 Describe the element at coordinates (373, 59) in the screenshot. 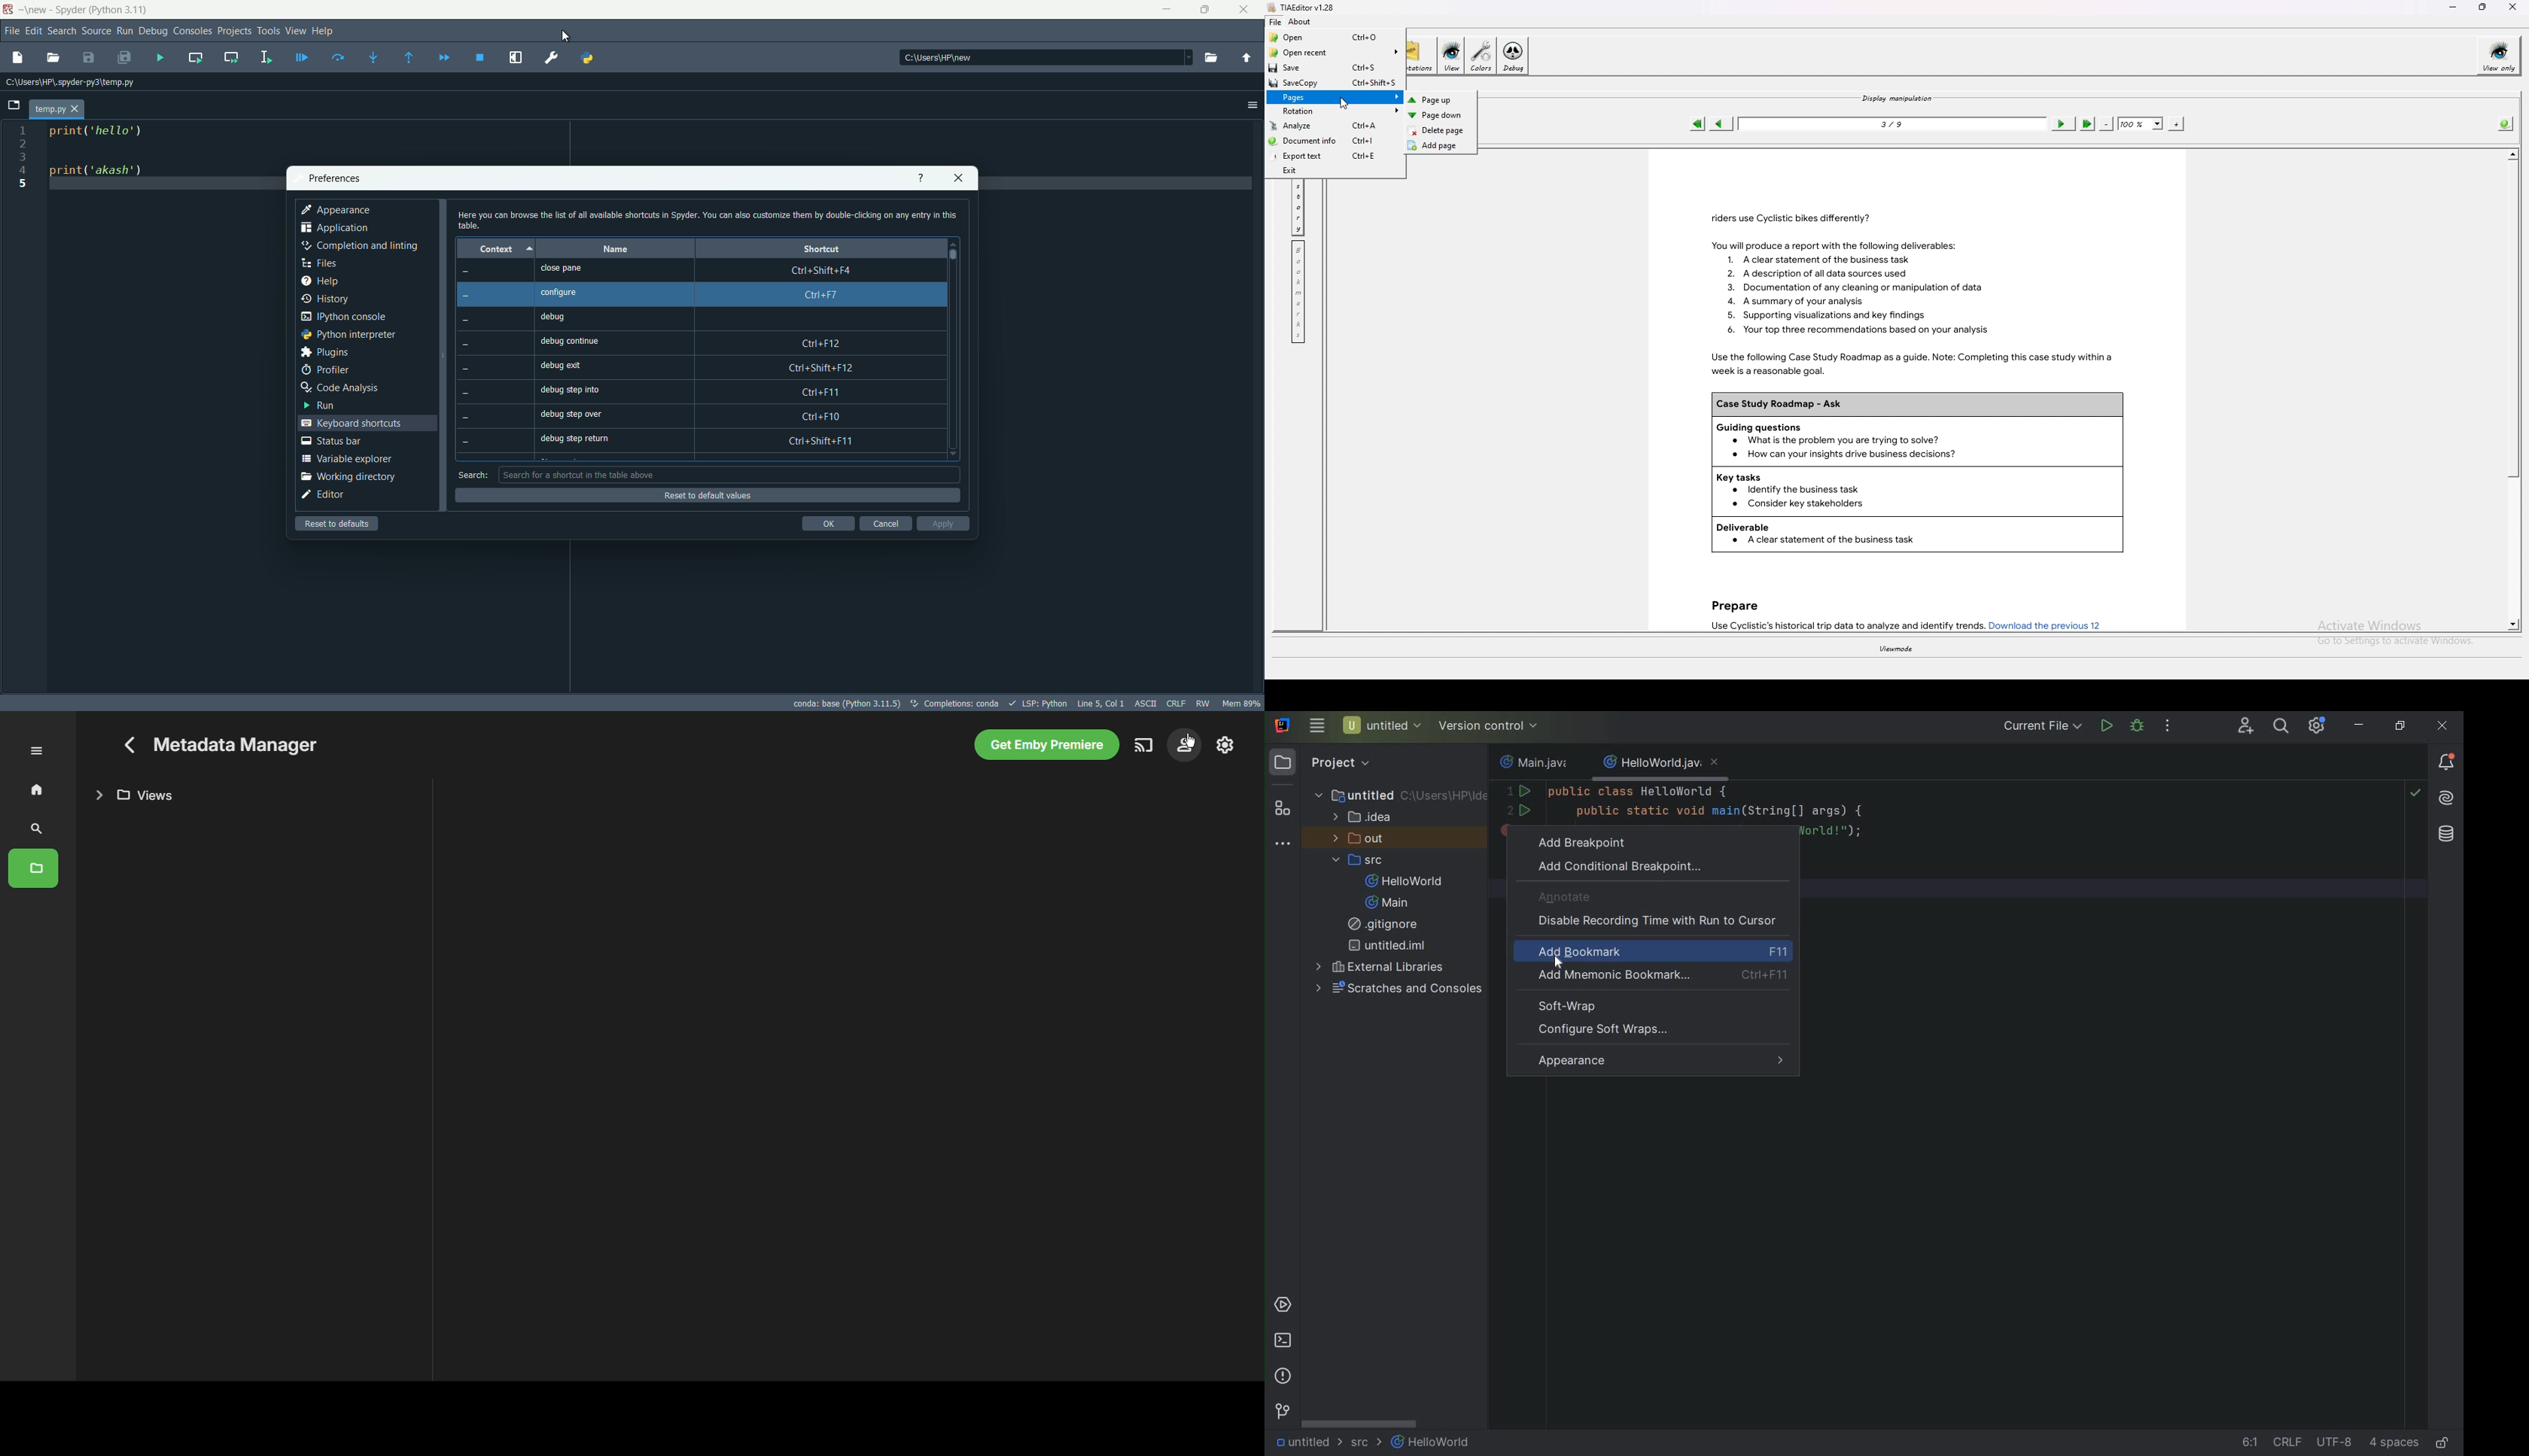

I see `step into function` at that location.